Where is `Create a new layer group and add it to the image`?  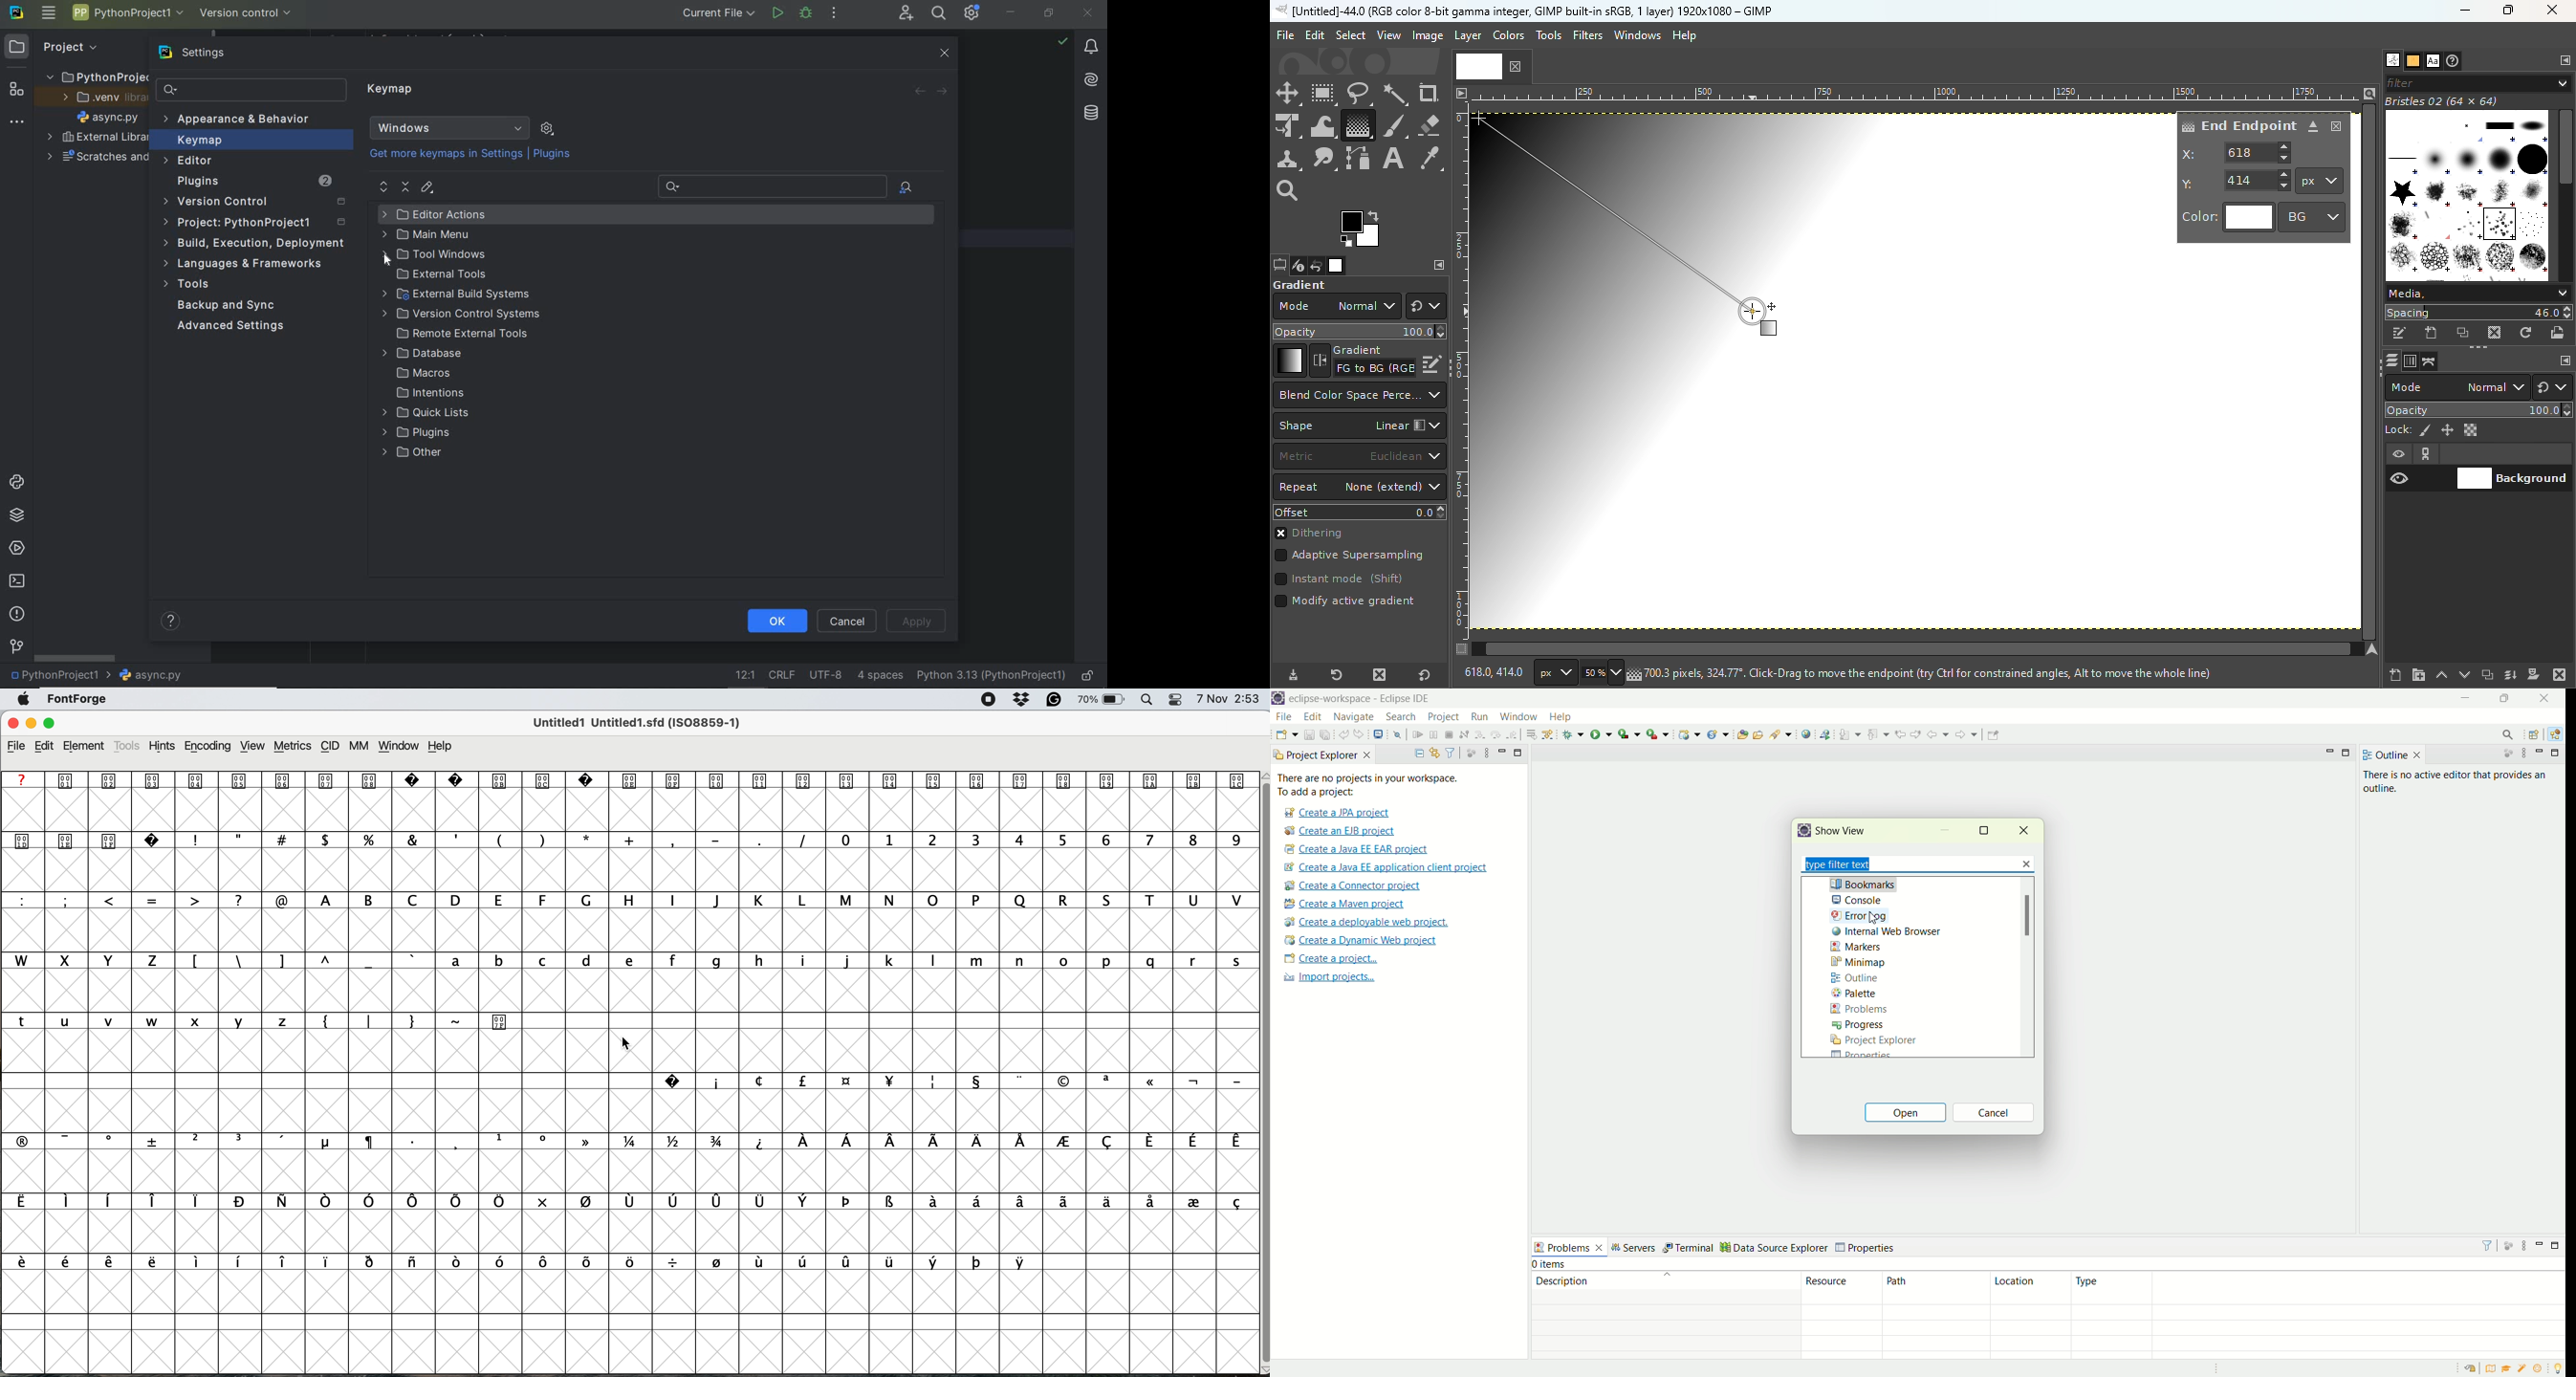
Create a new layer group and add it to the image is located at coordinates (2418, 675).